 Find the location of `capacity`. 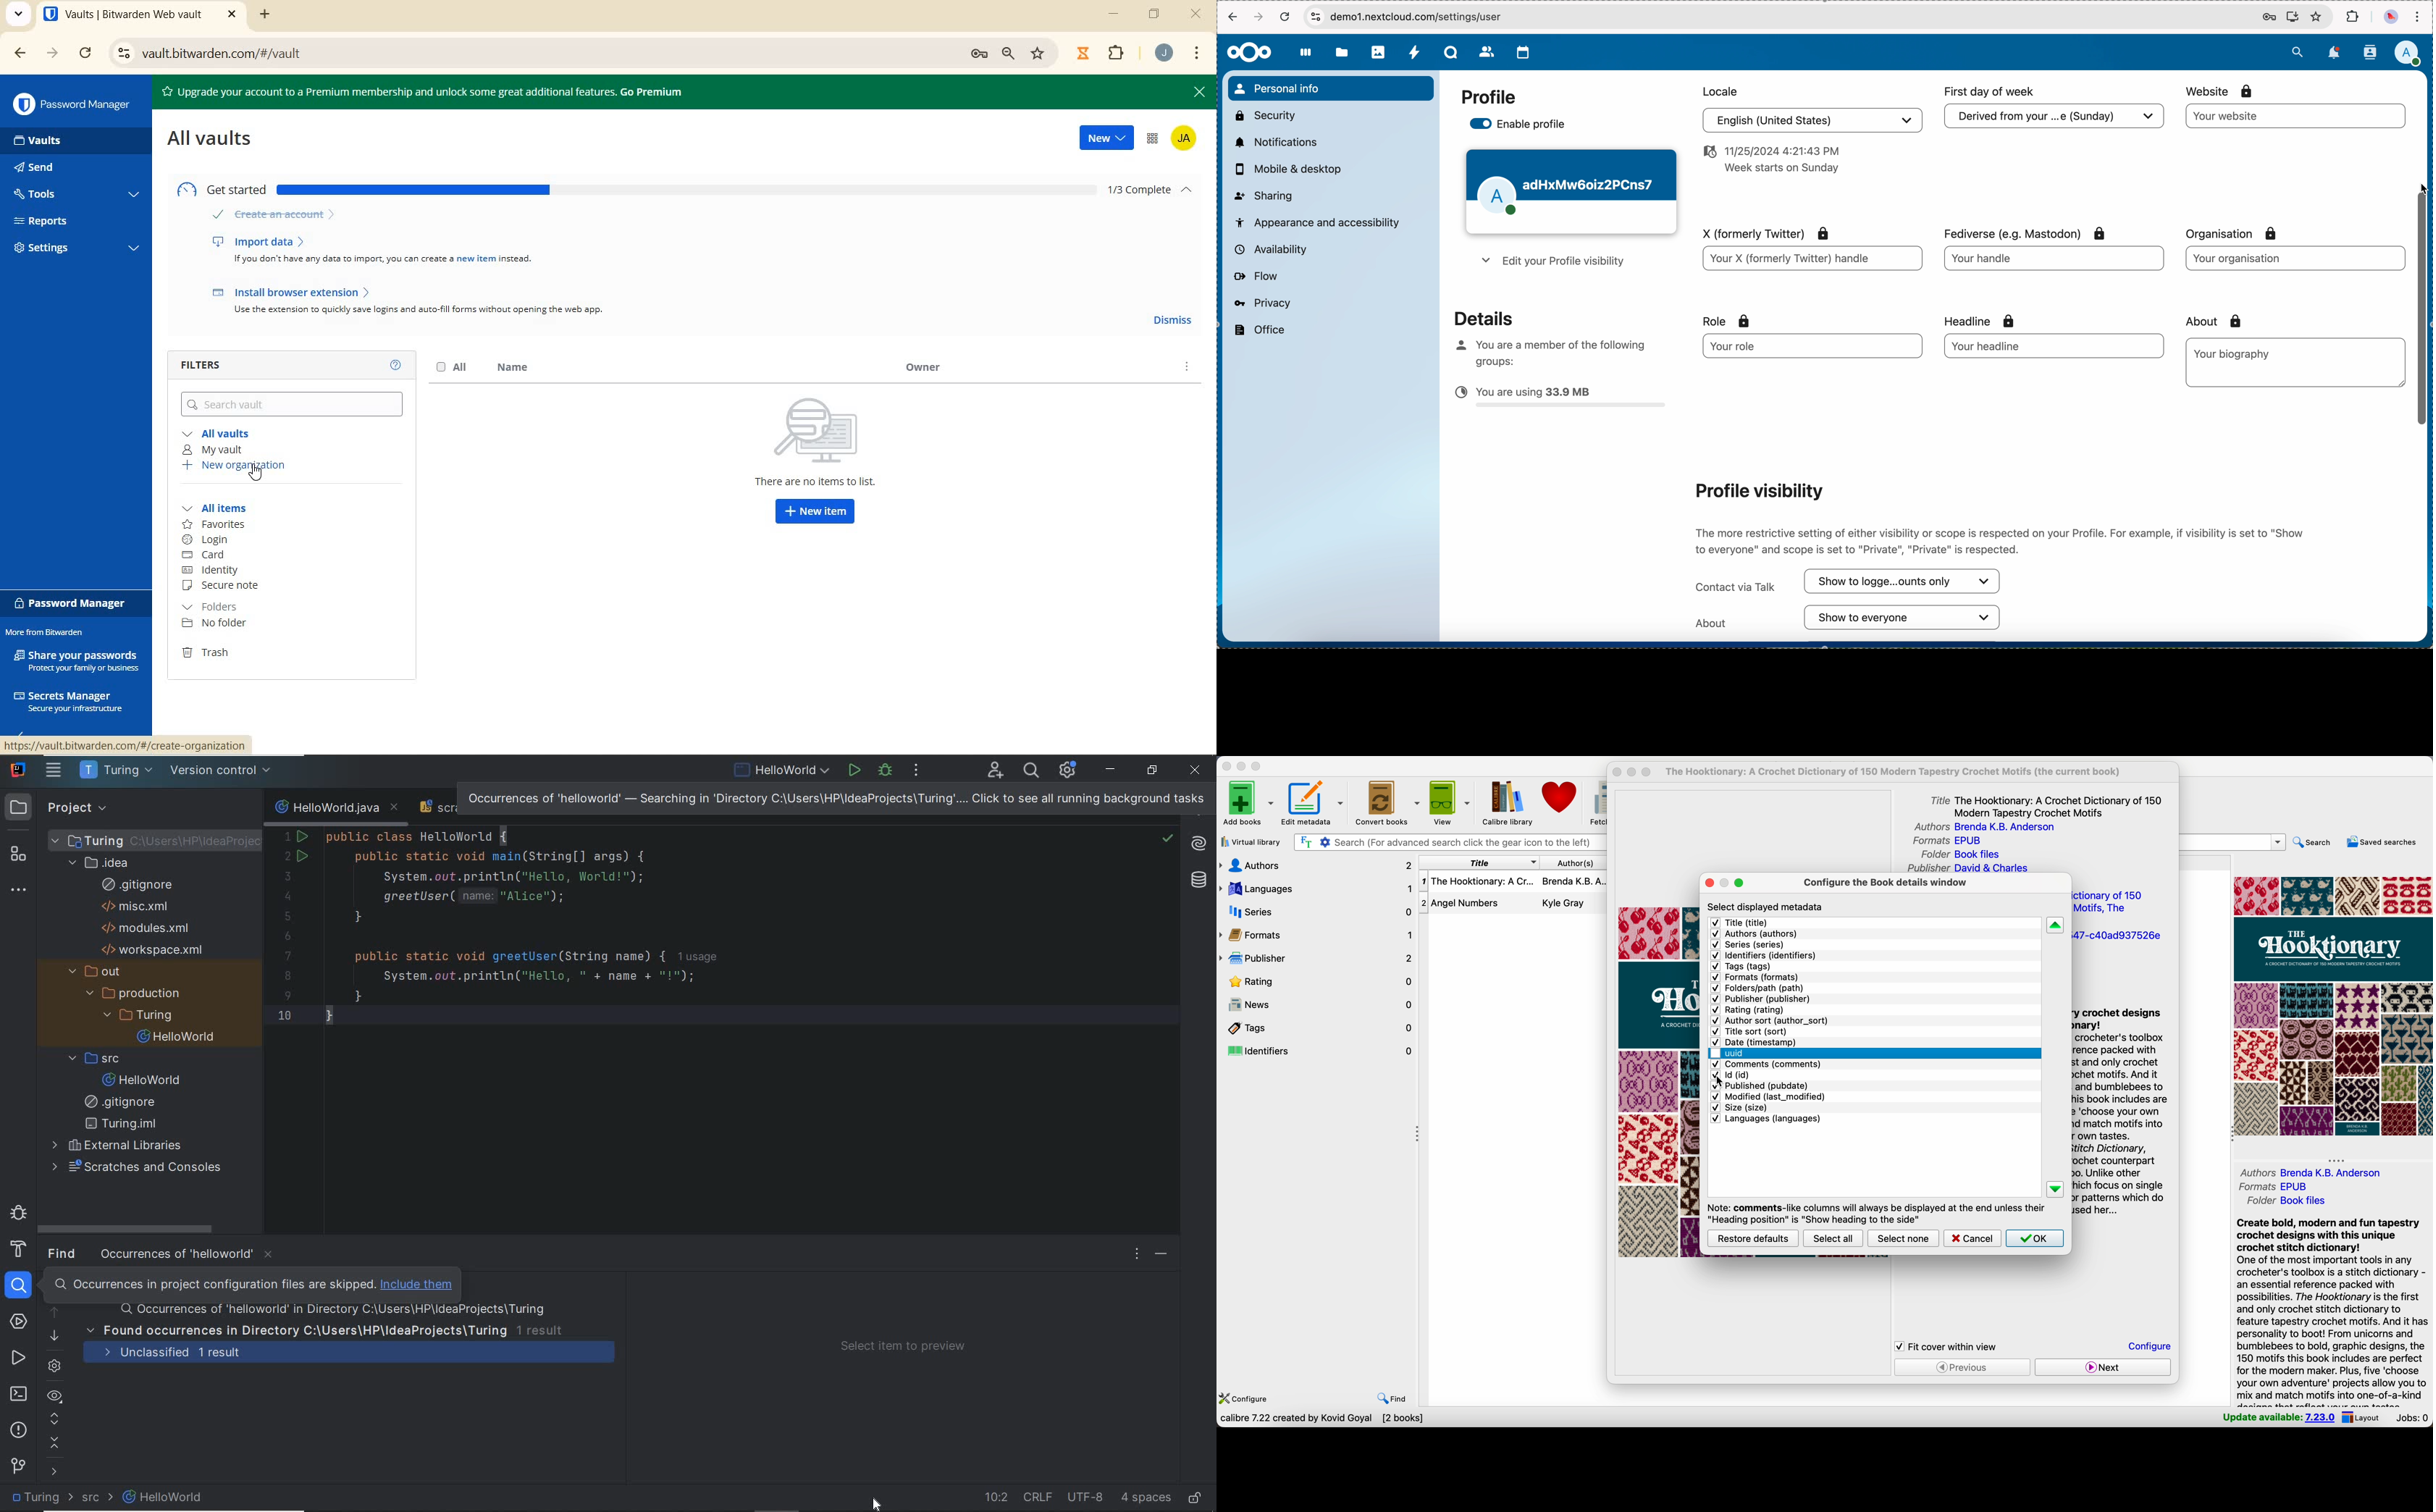

capacity is located at coordinates (1561, 399).